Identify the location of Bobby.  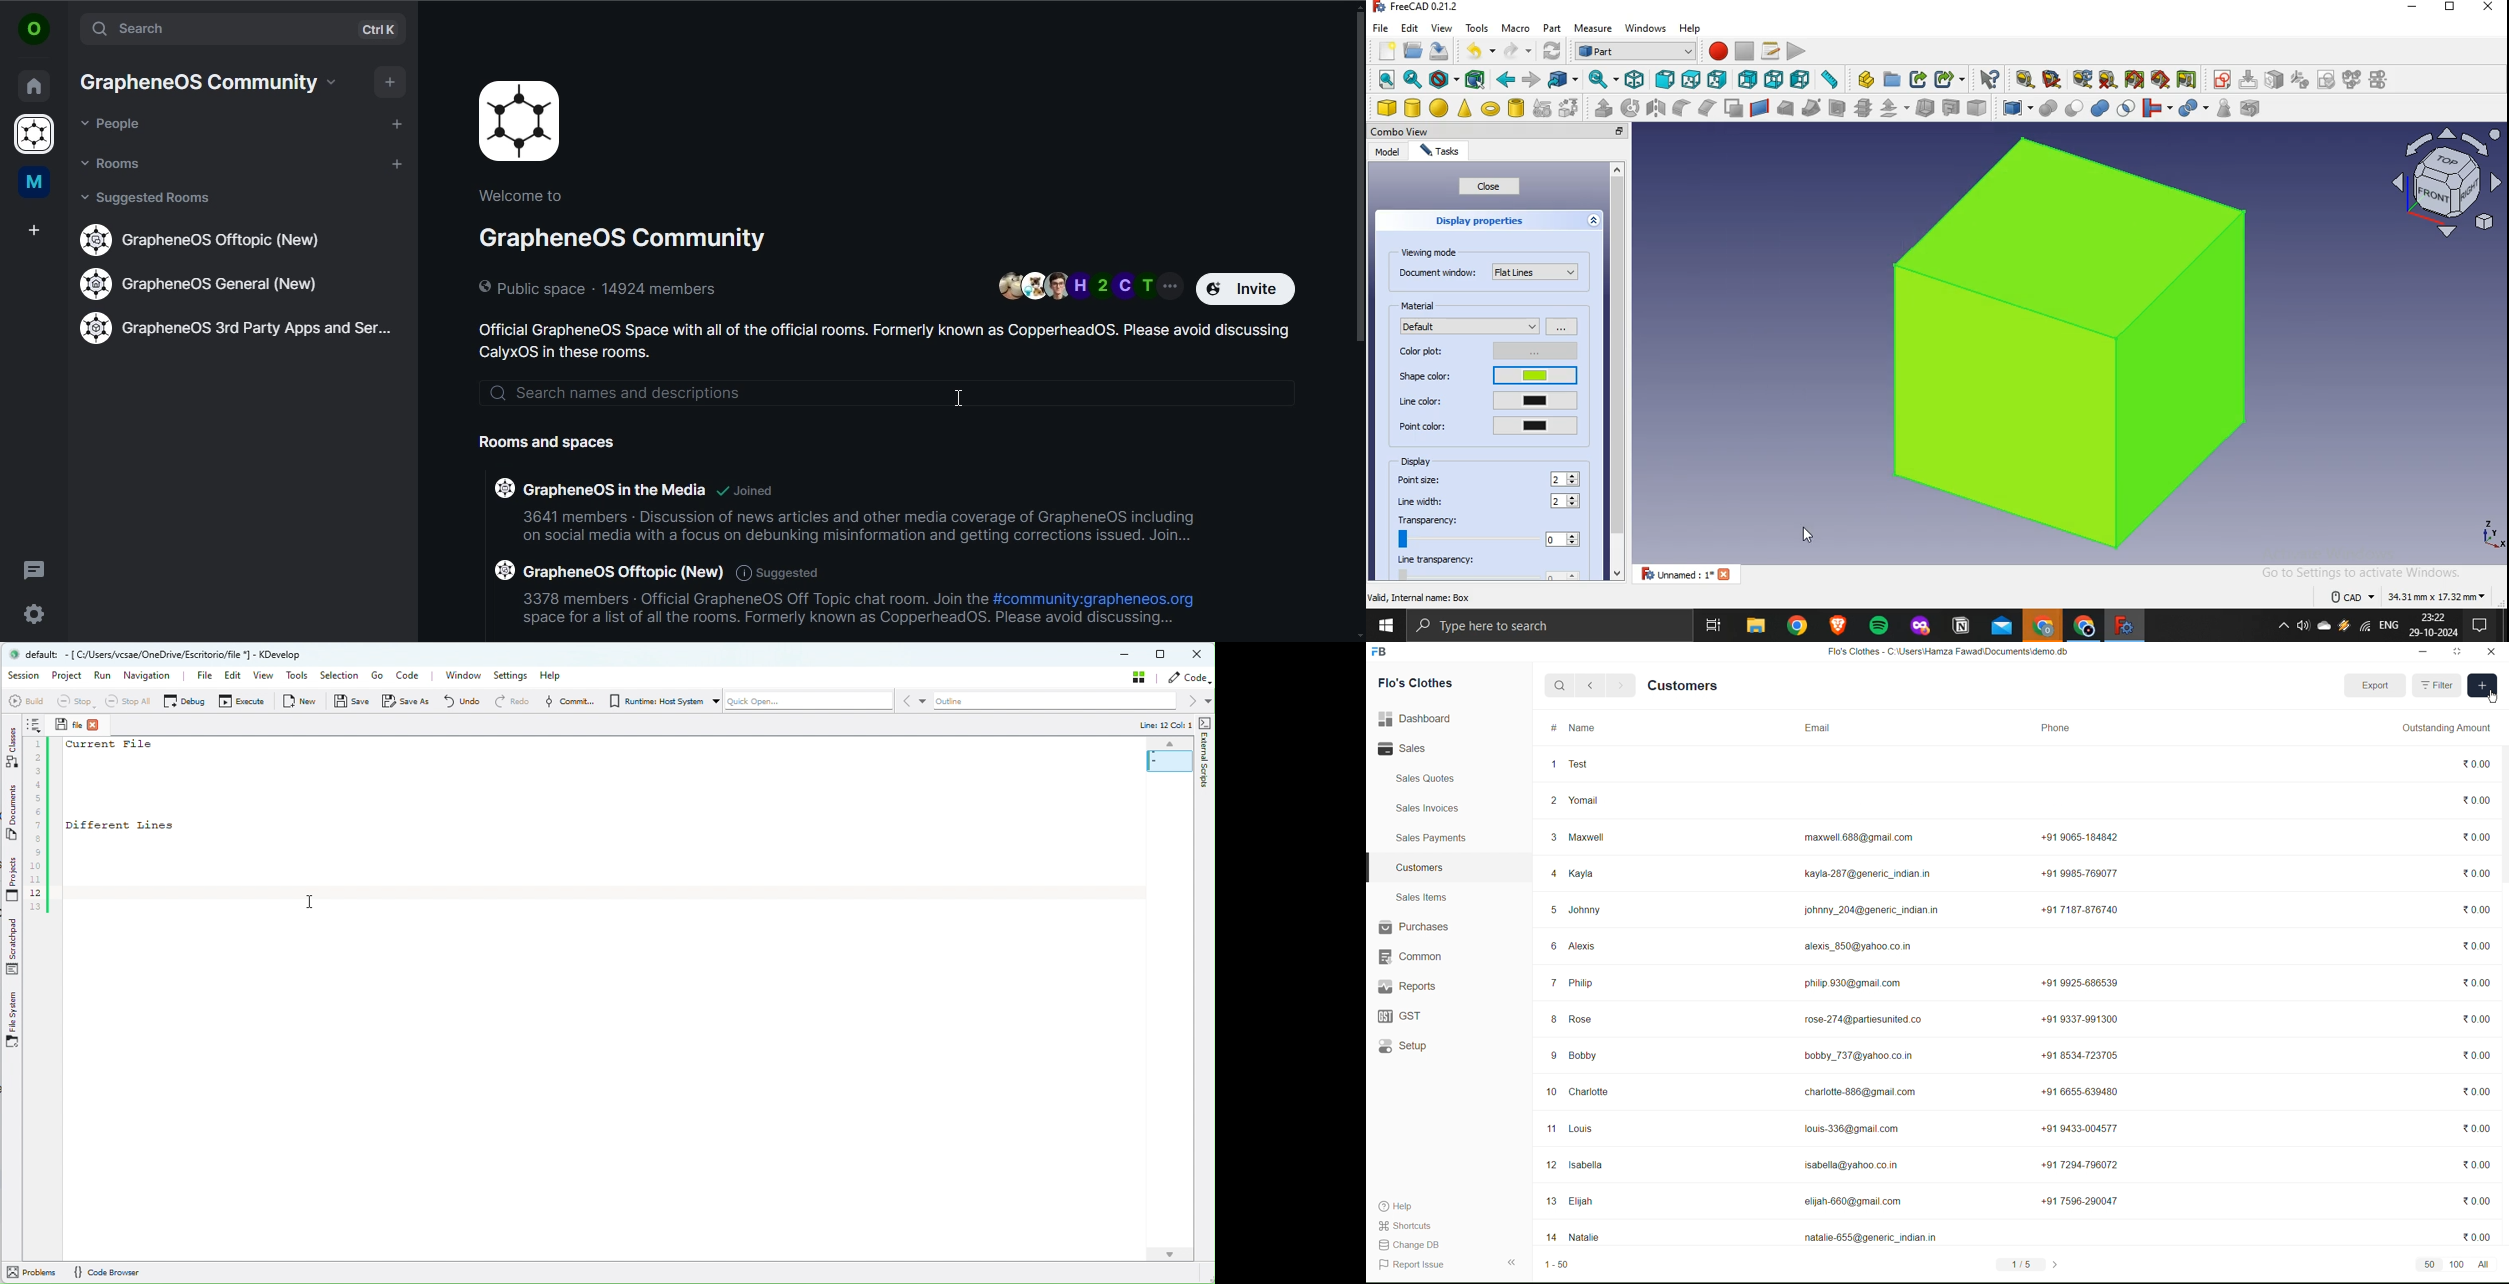
(1583, 1057).